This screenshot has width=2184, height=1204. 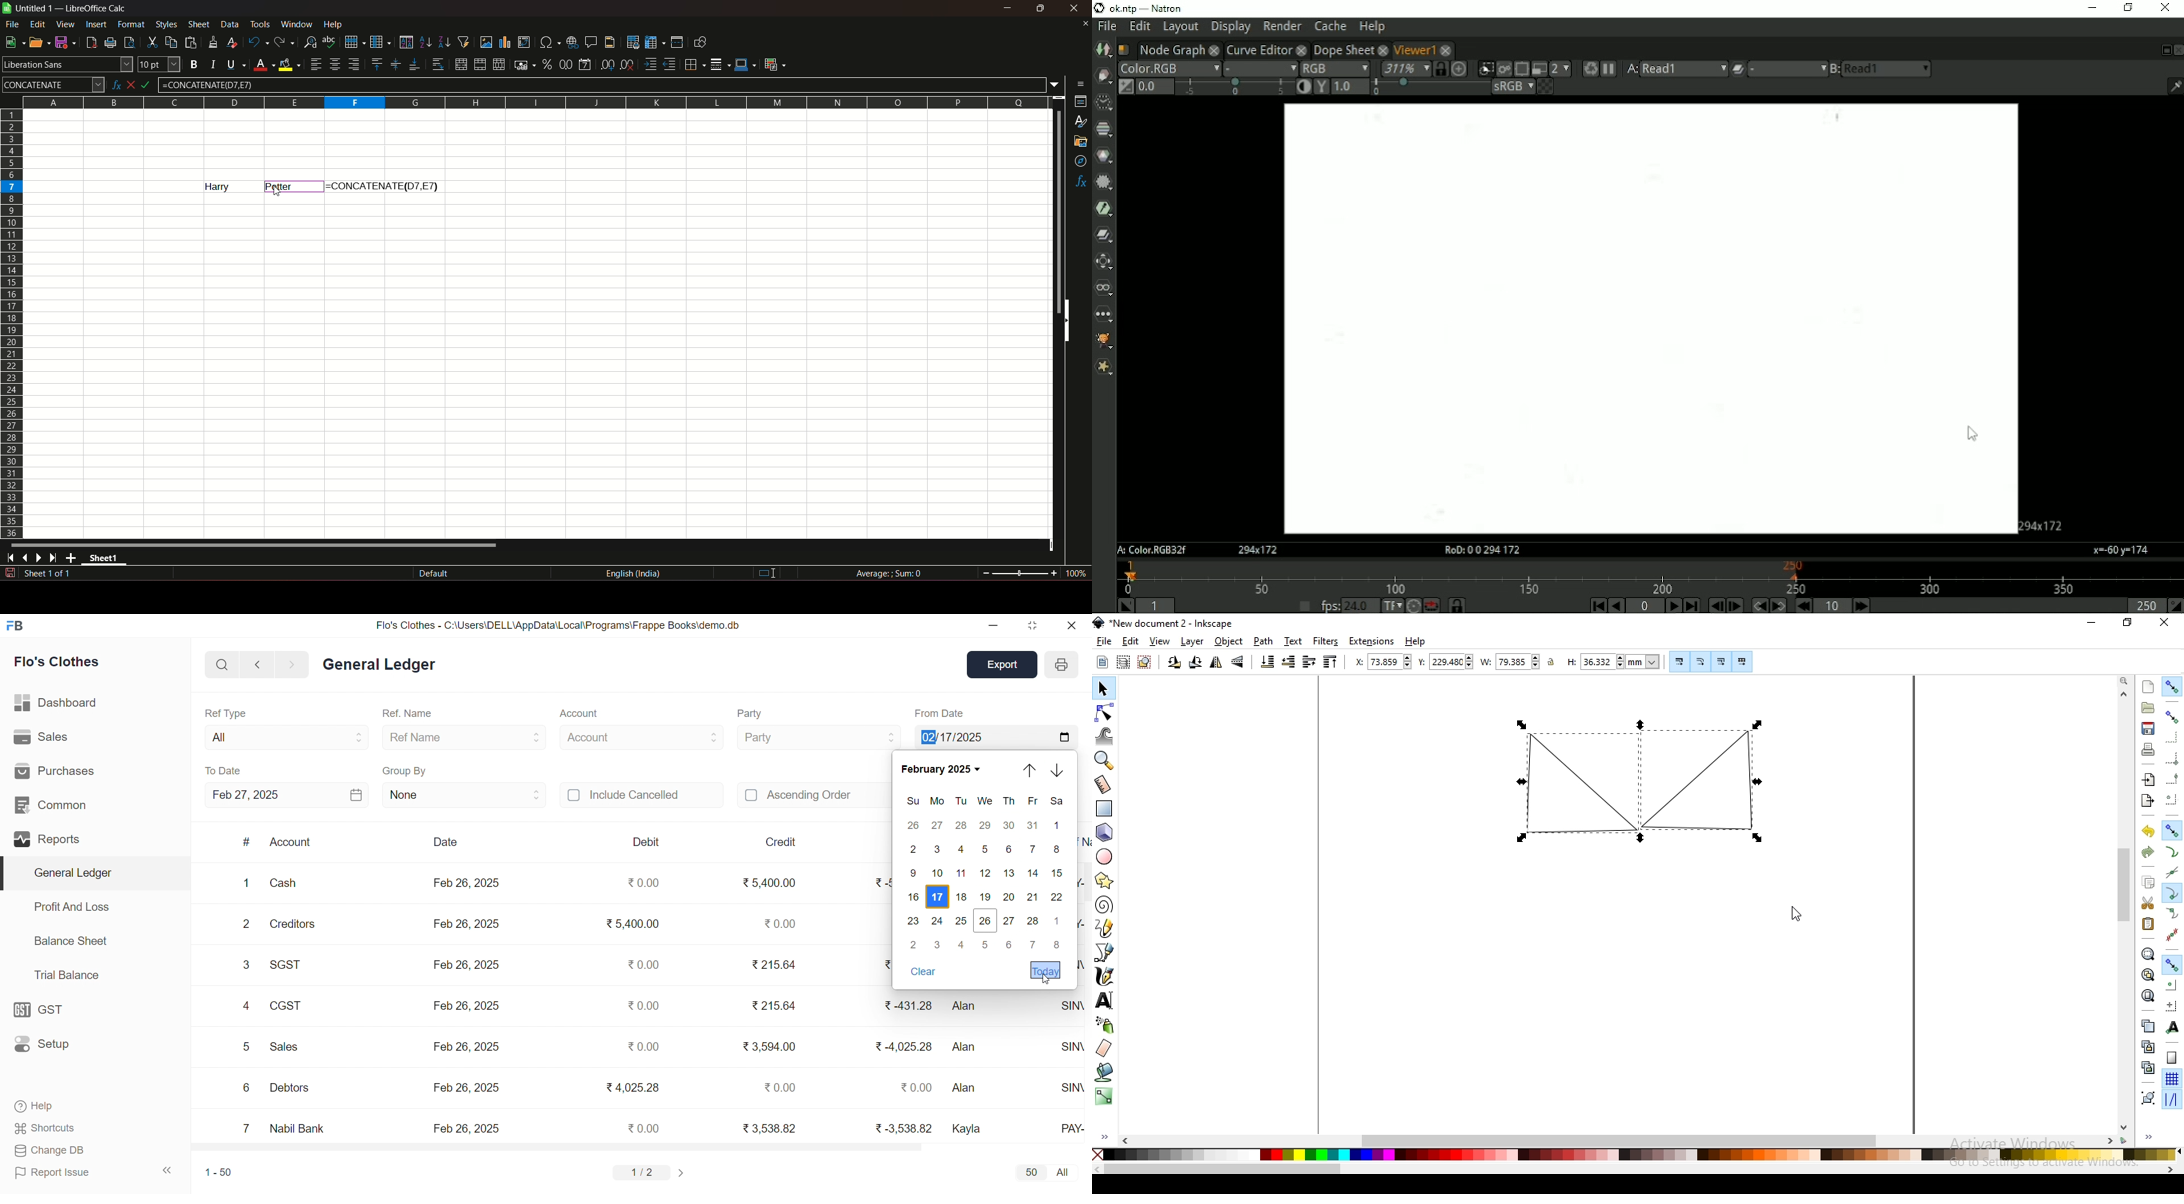 I want to click on 7, so click(x=1034, y=945).